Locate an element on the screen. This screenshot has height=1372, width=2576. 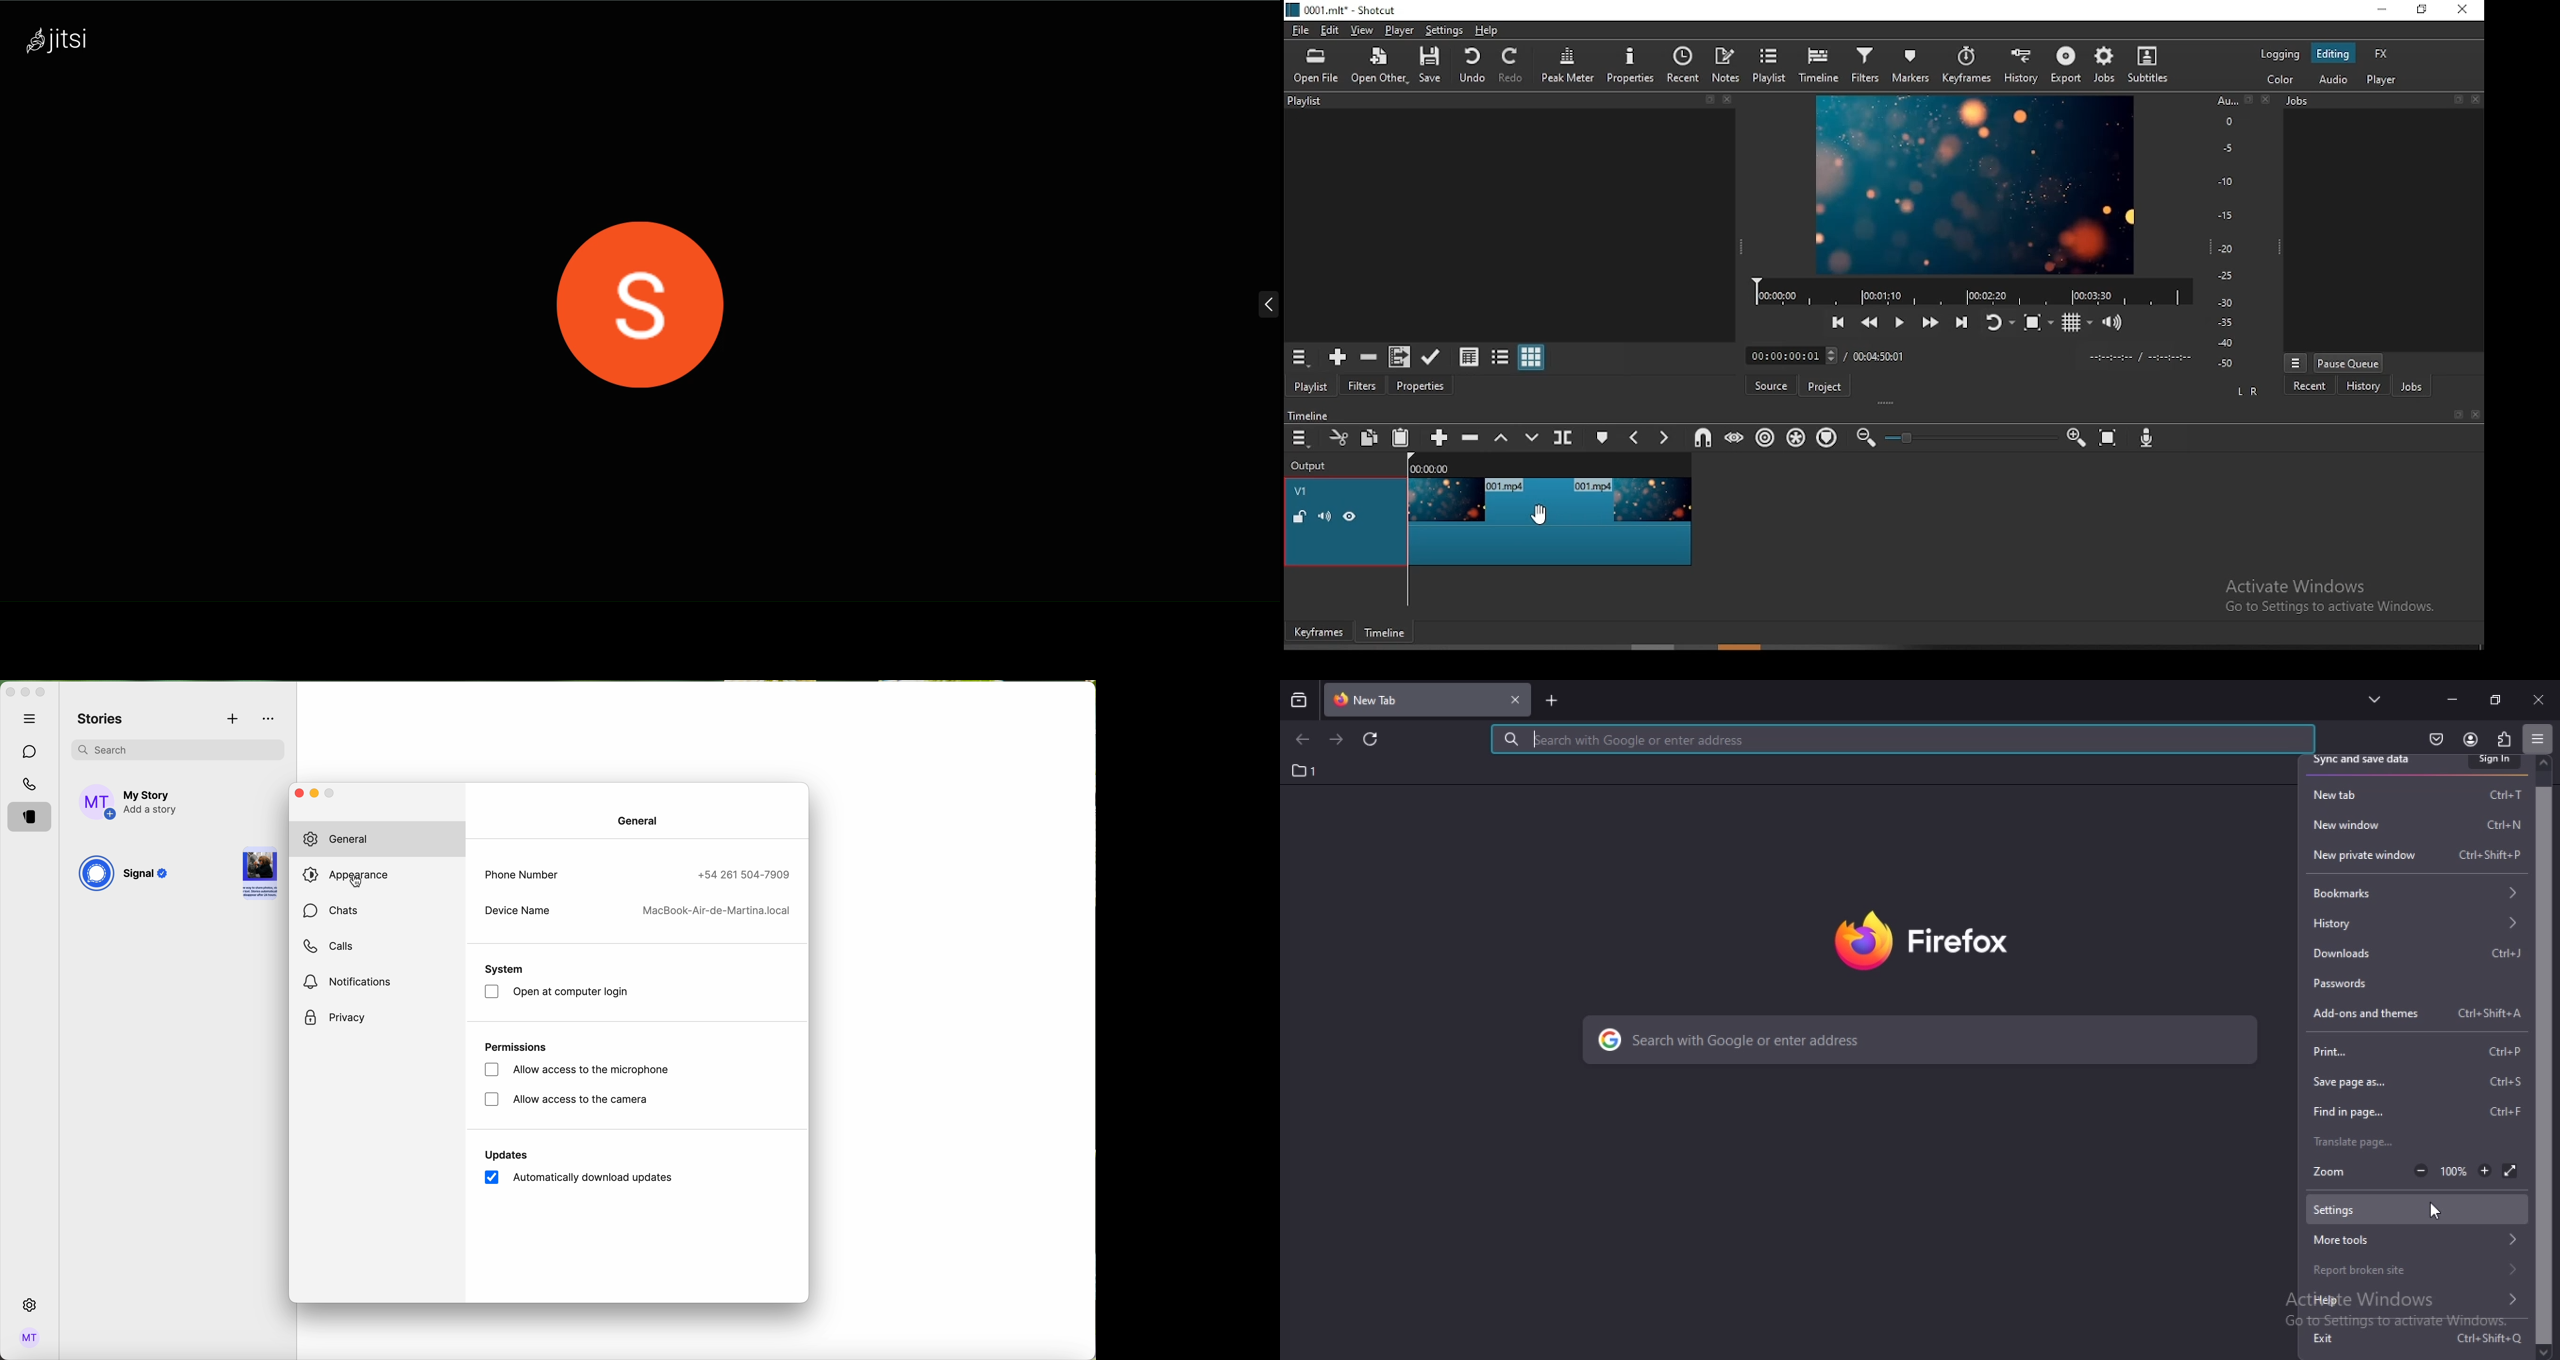
ripple all tracks is located at coordinates (1798, 437).